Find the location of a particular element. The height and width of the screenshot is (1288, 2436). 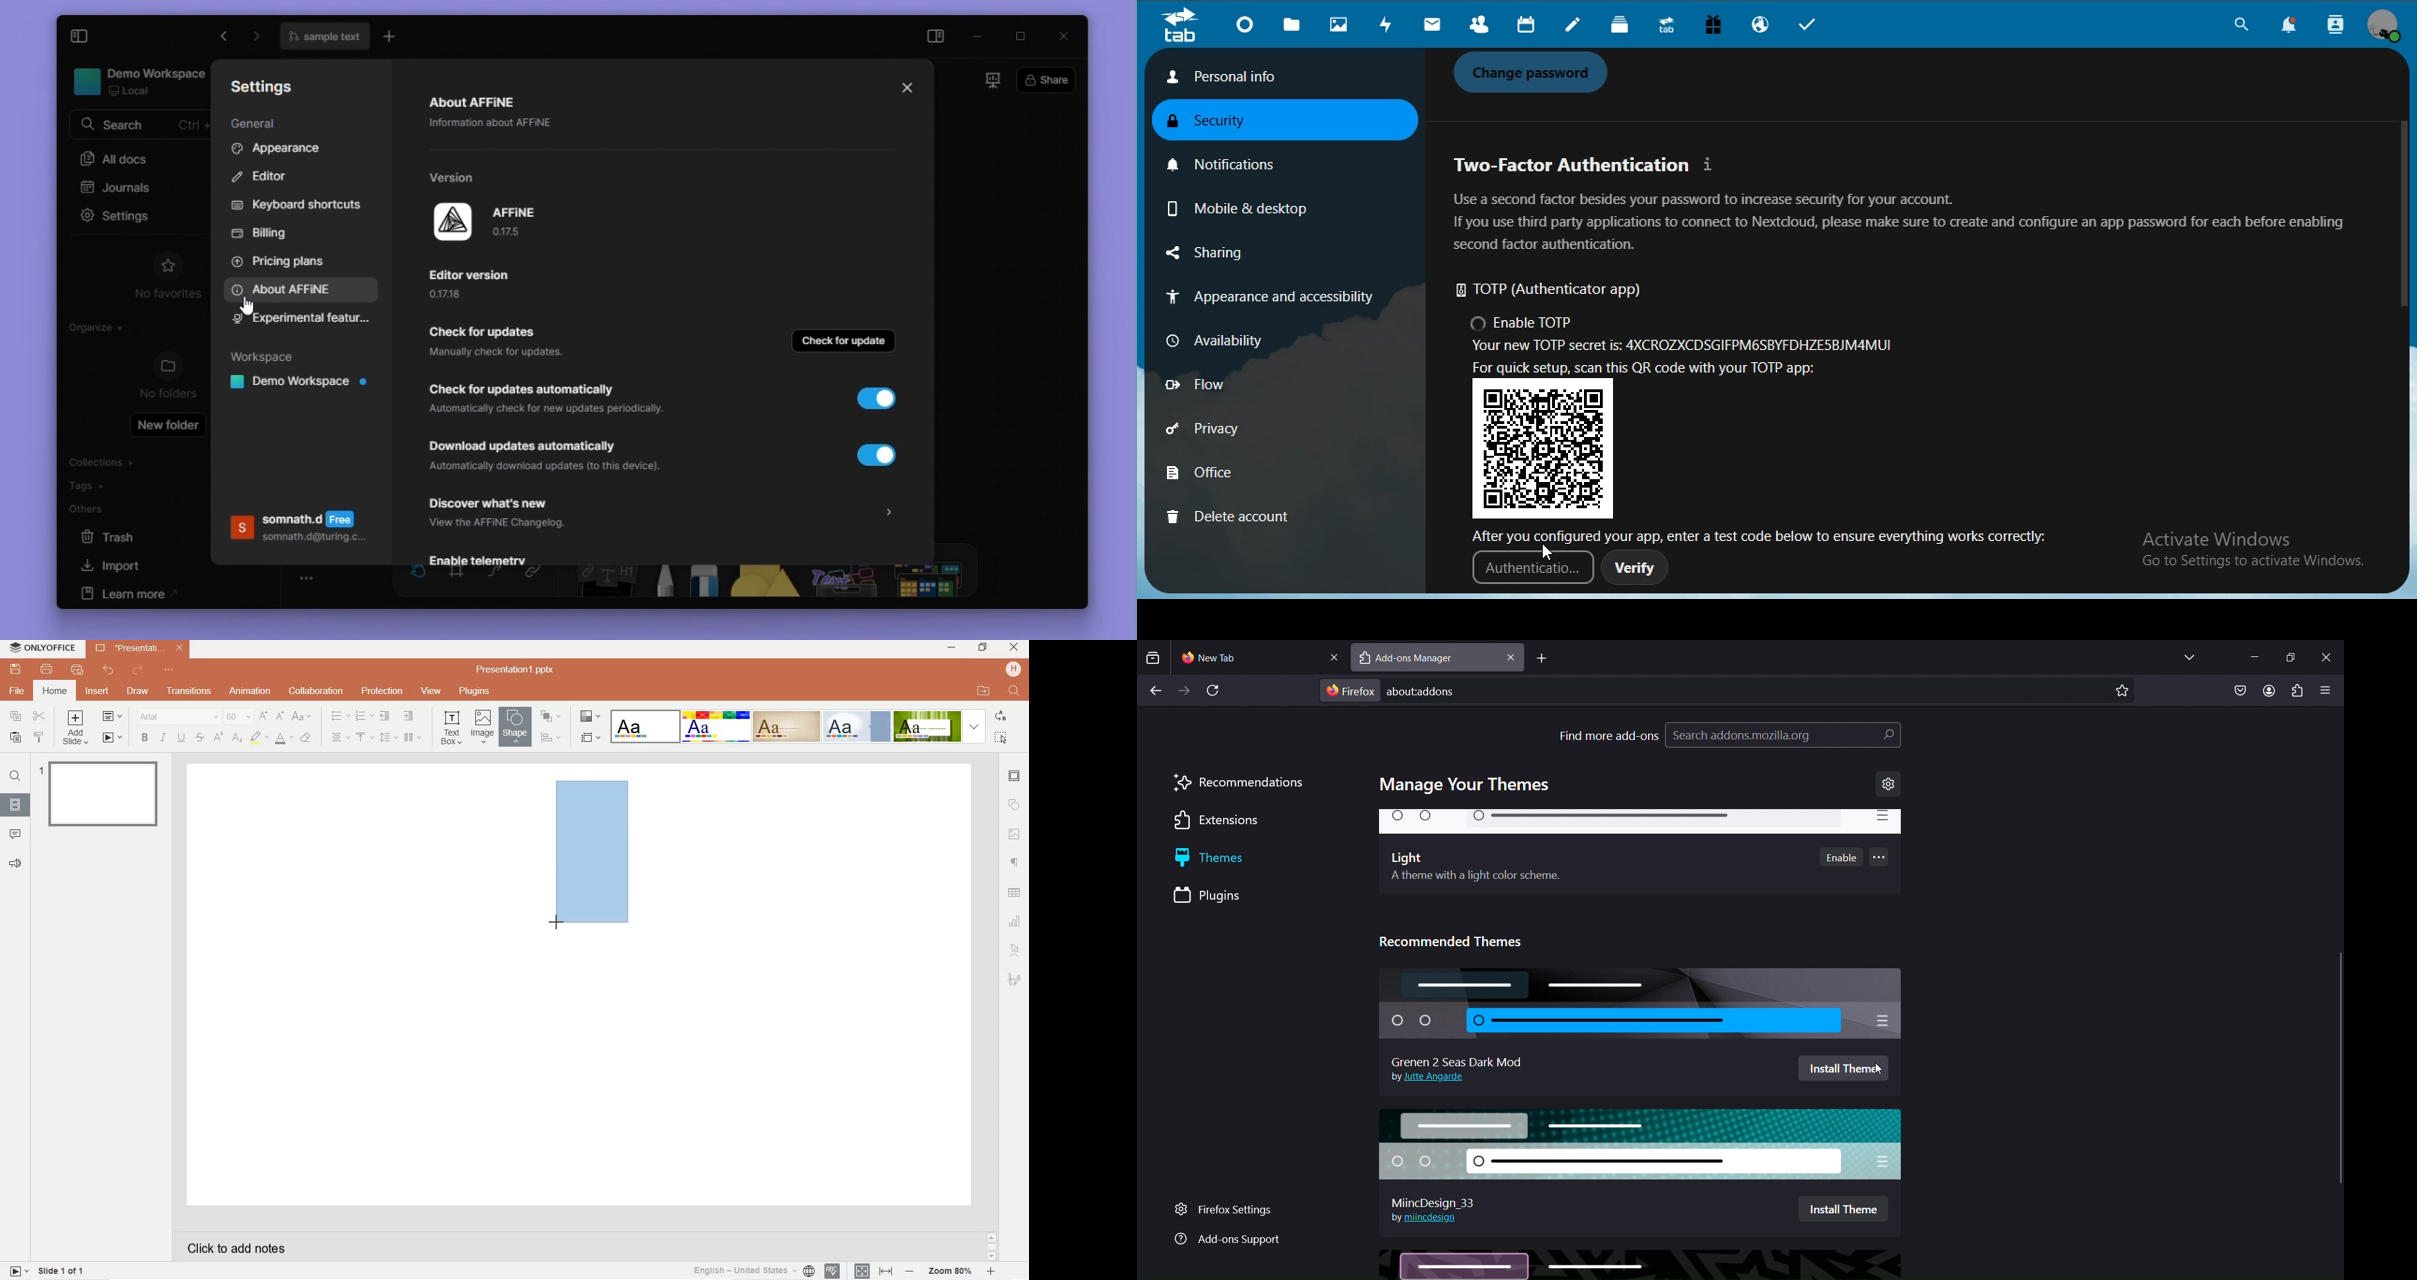

feedback & support is located at coordinates (15, 864).